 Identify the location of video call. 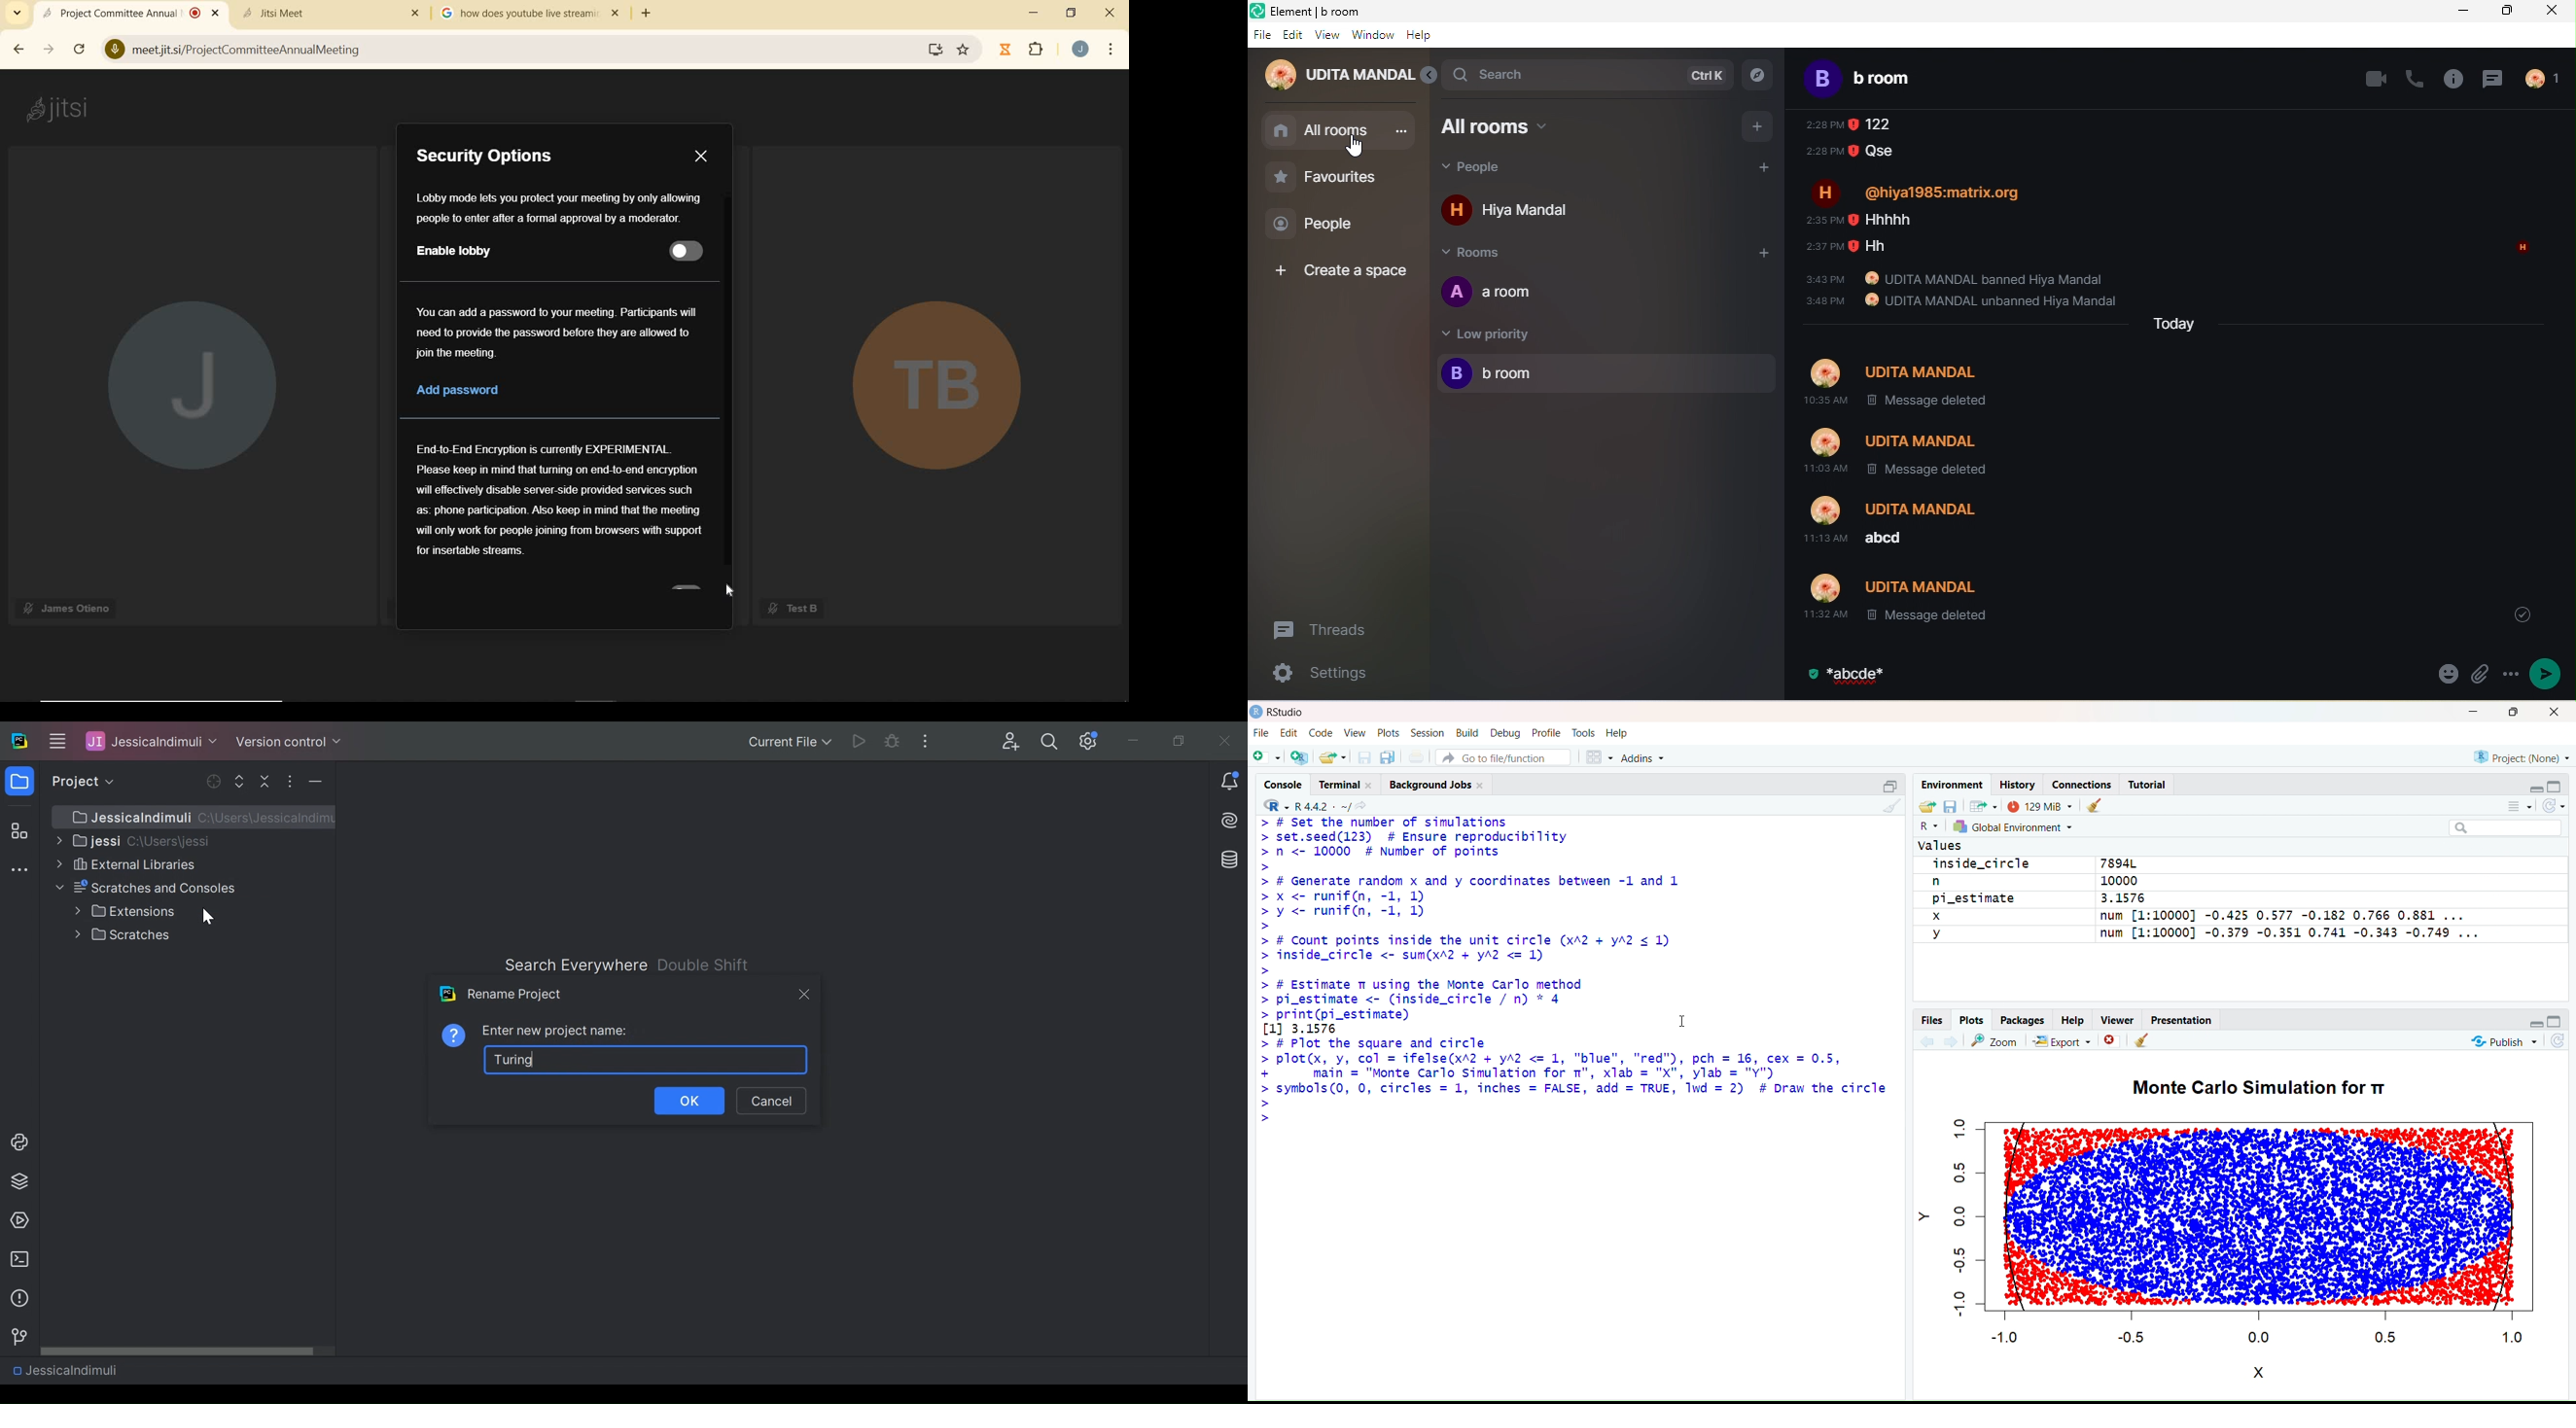
(2364, 77).